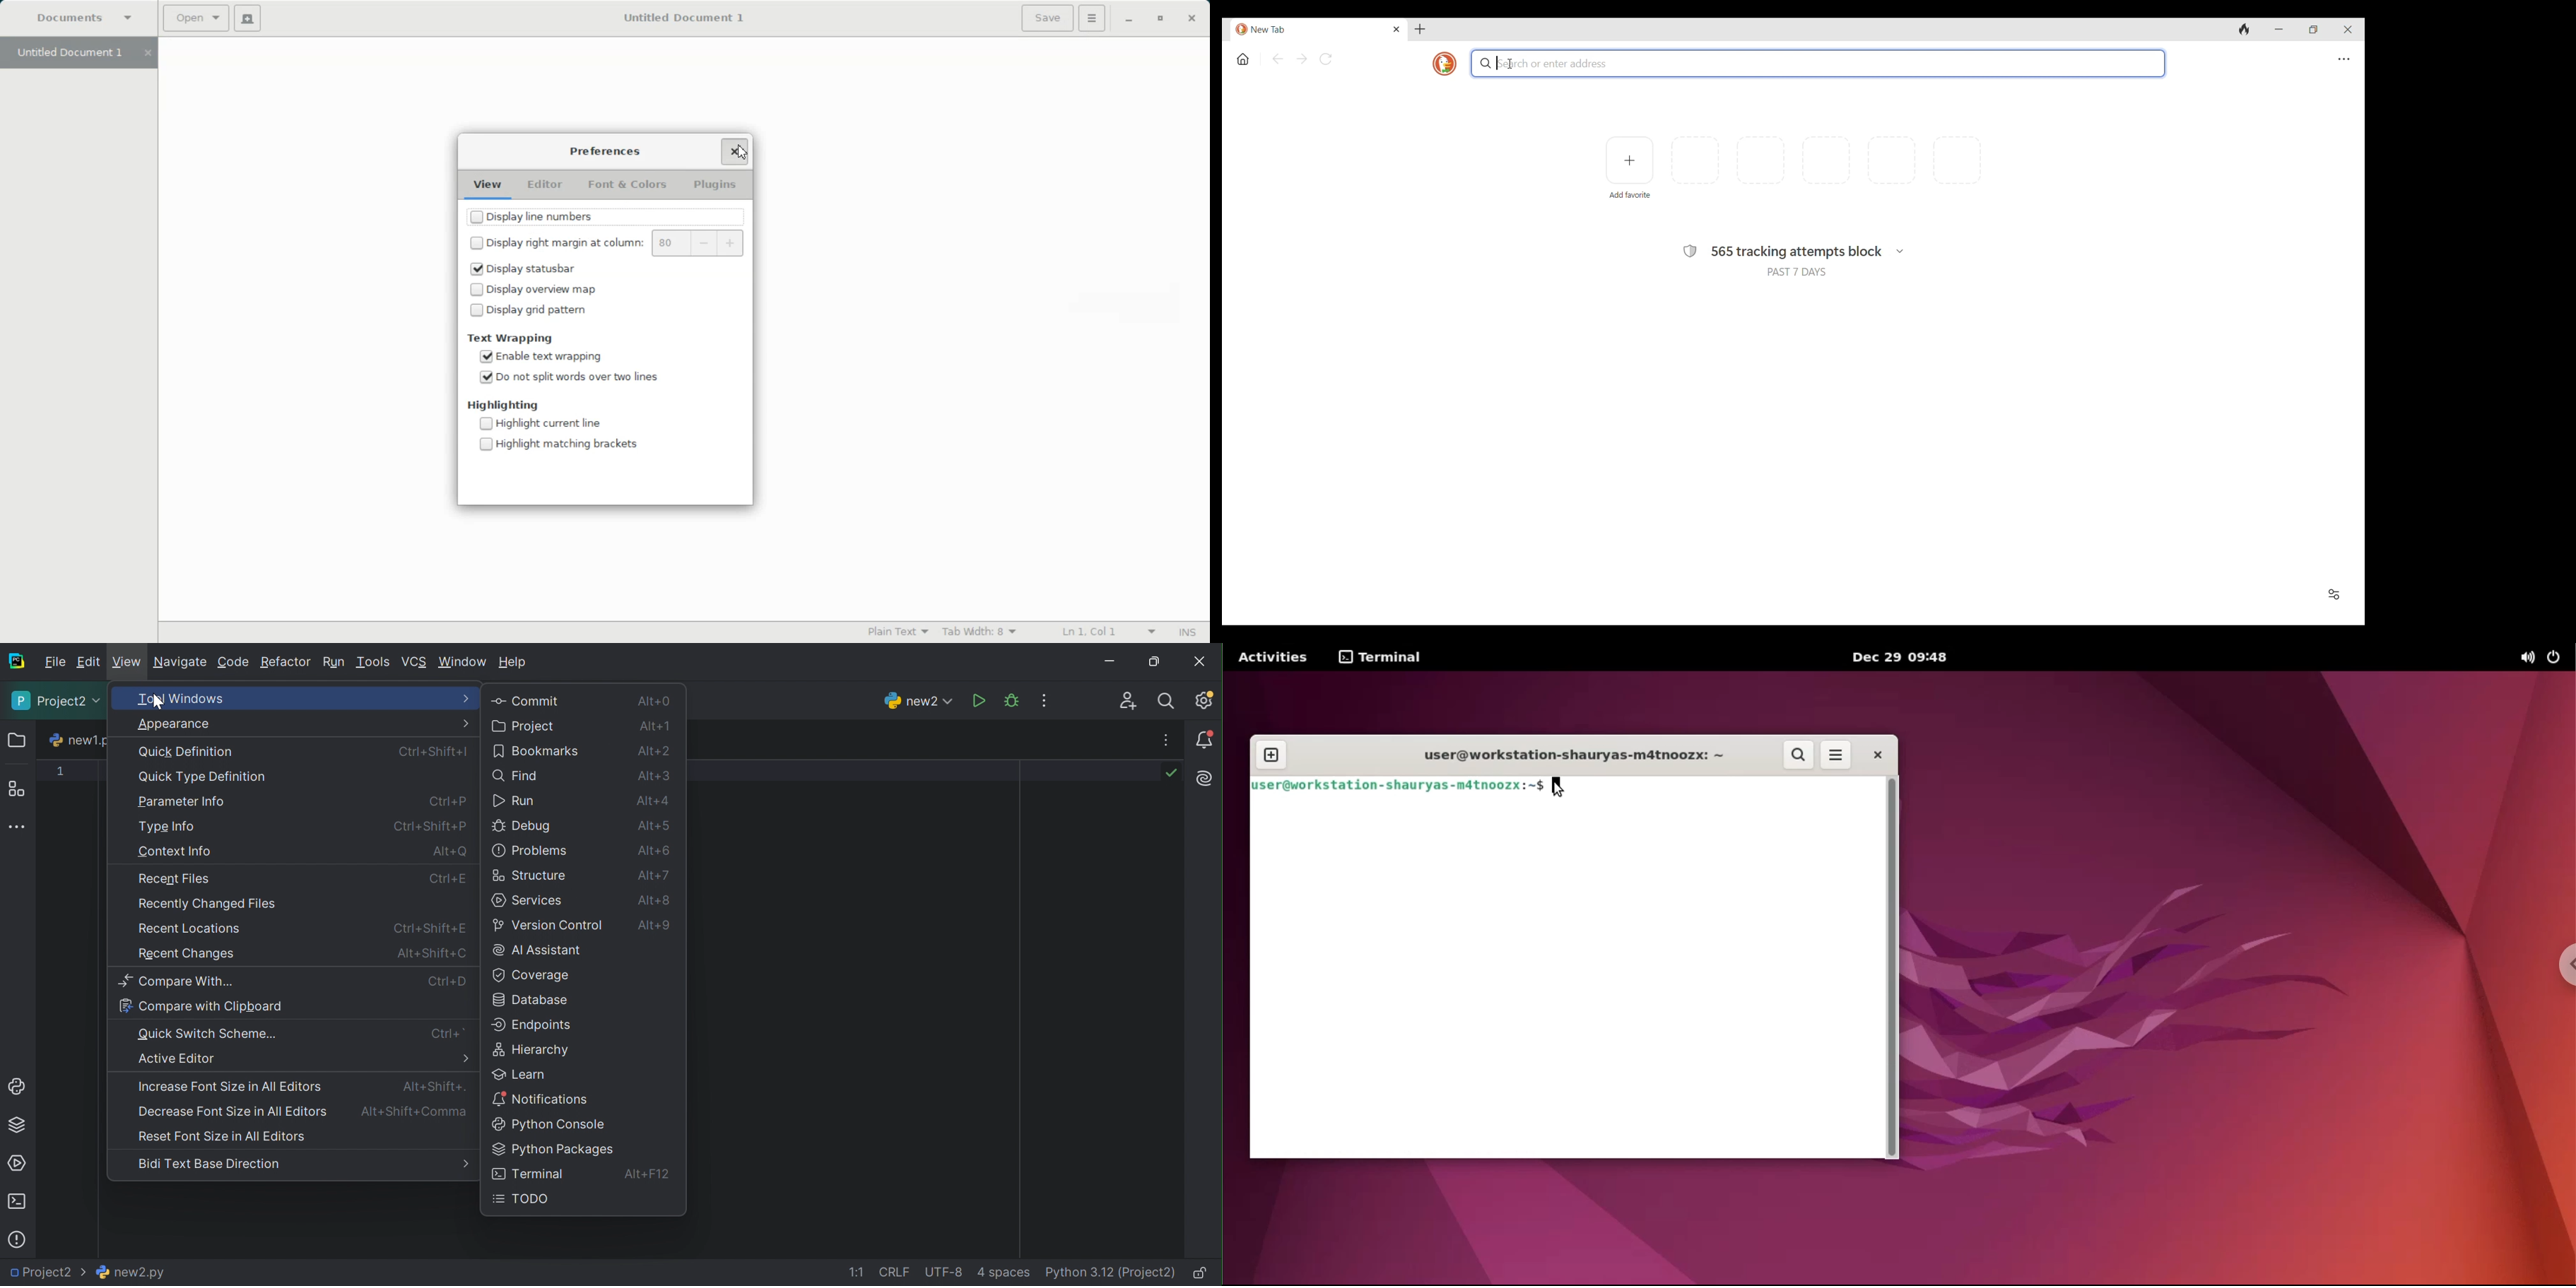  What do you see at coordinates (177, 1059) in the screenshot?
I see `Active Editor` at bounding box center [177, 1059].